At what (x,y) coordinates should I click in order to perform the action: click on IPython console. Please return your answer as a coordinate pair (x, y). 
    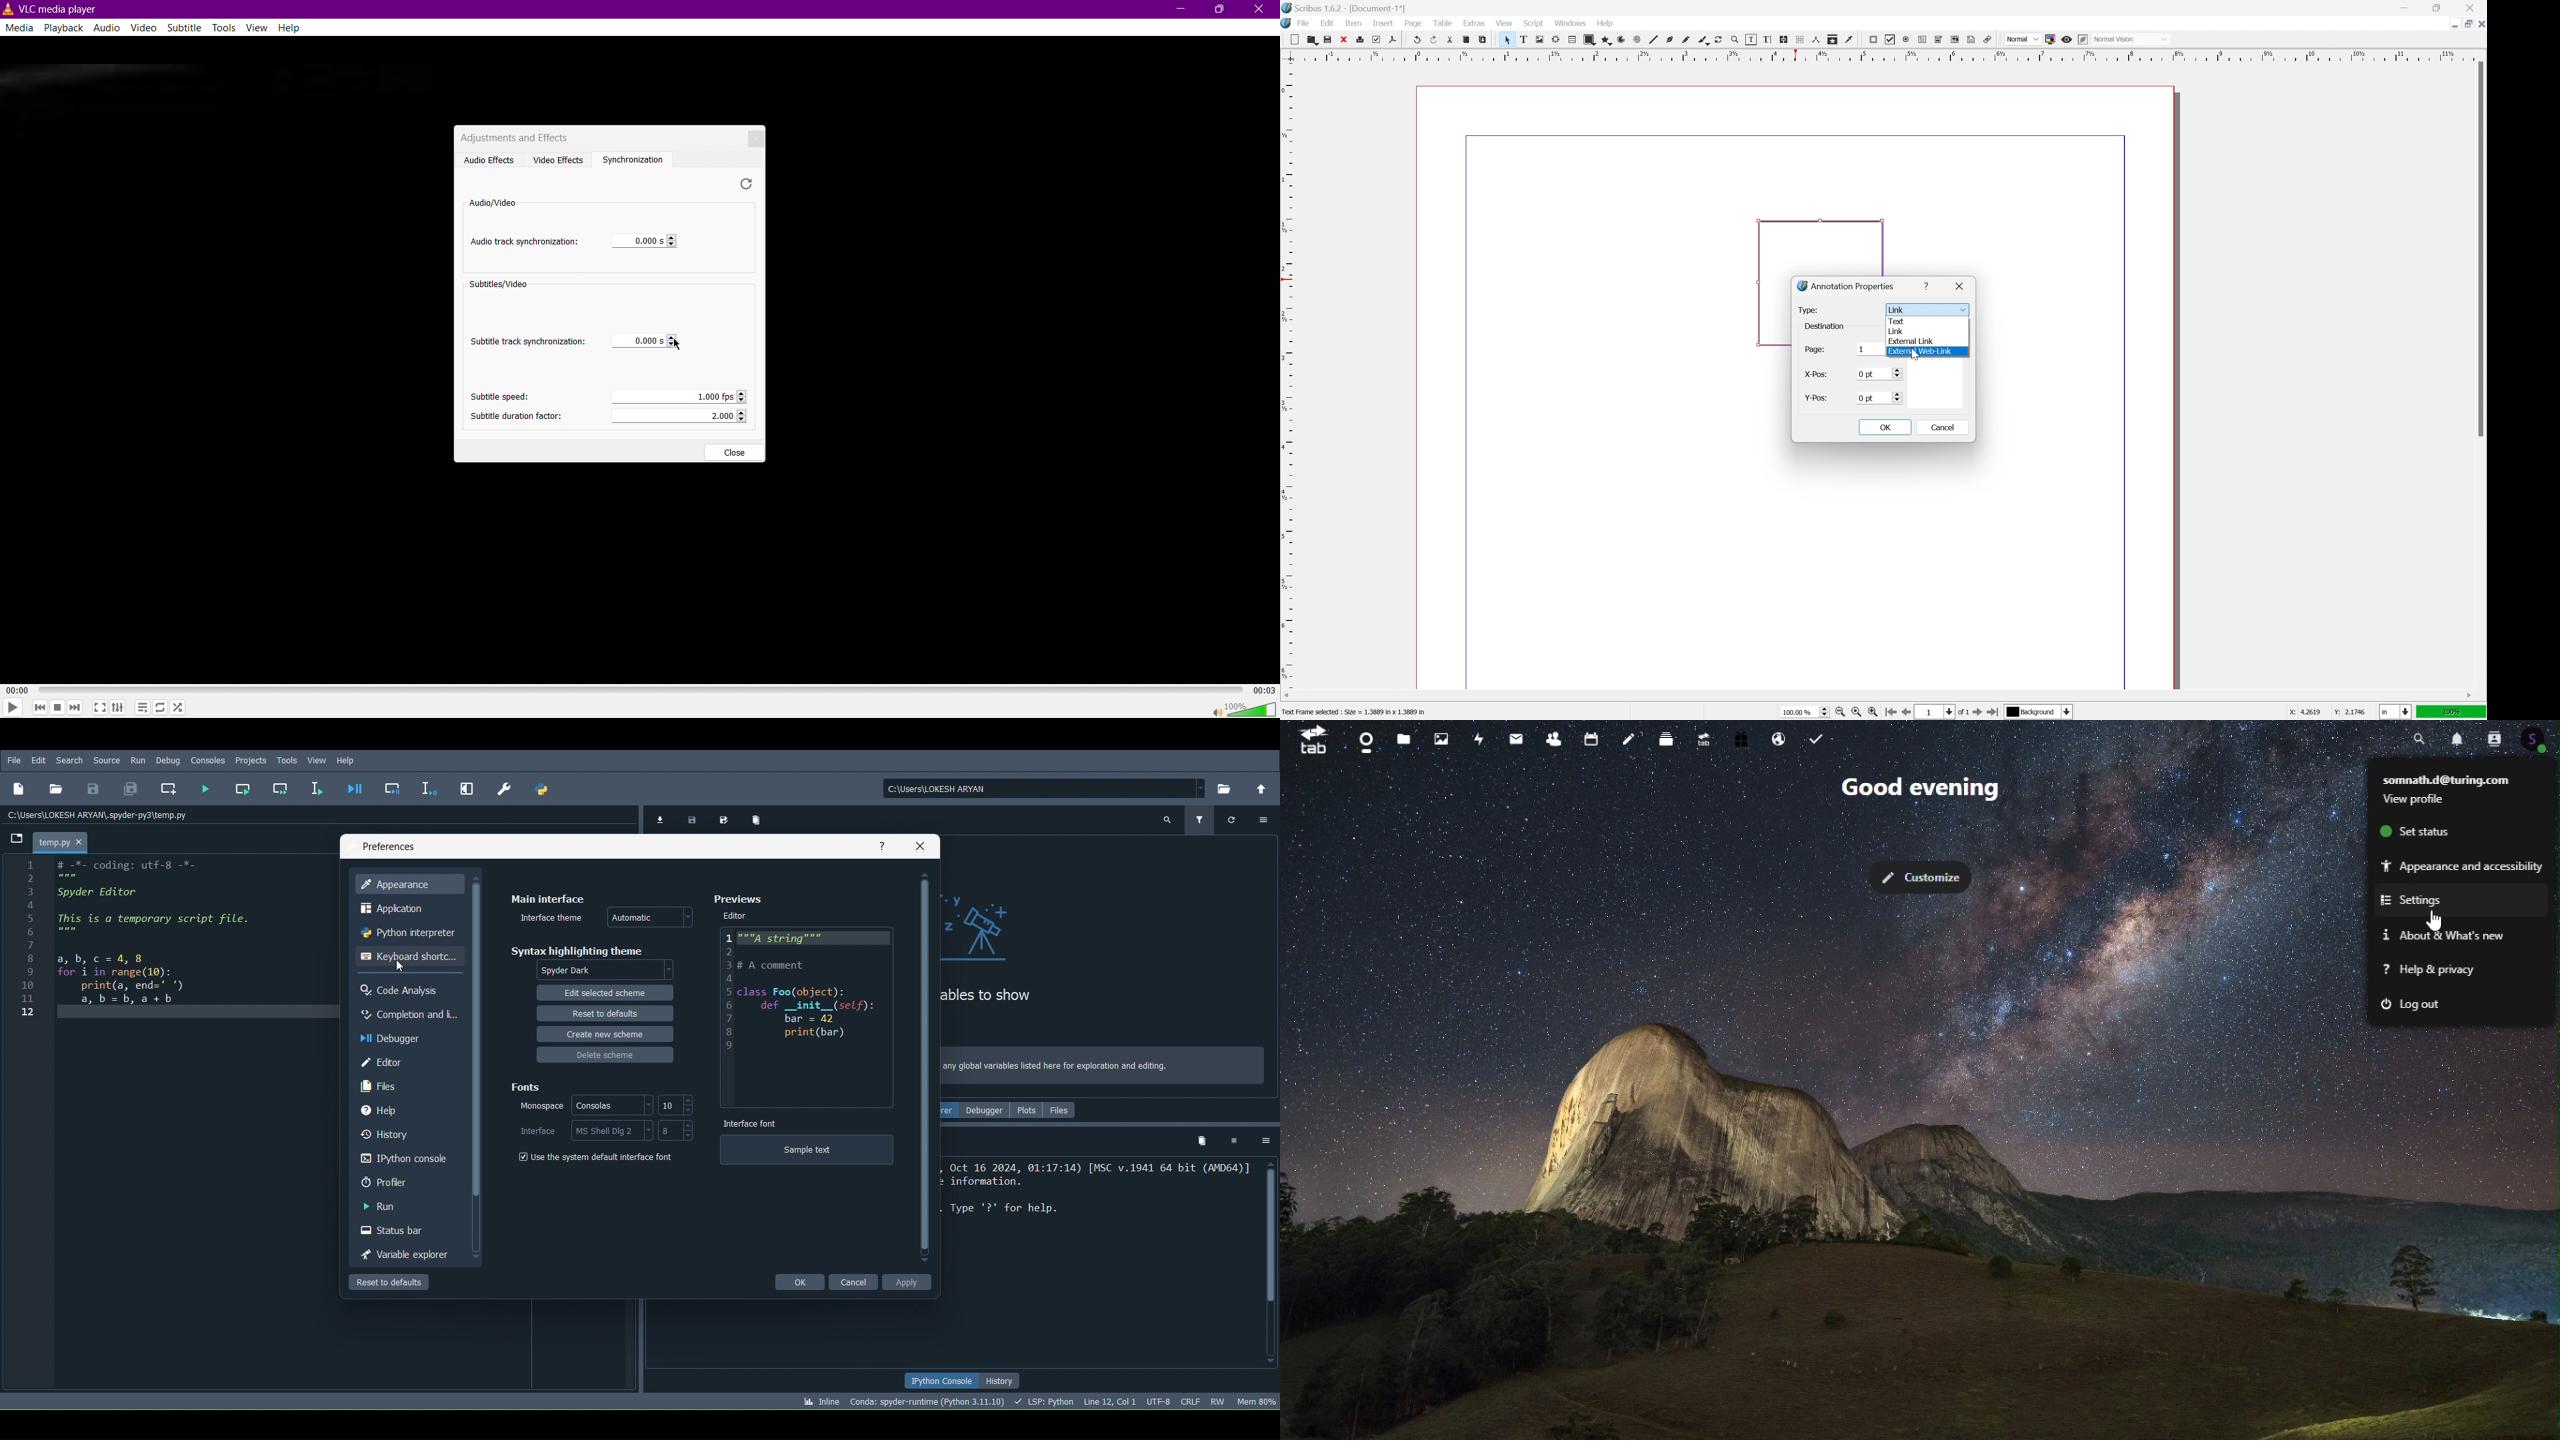
    Looking at the image, I should click on (401, 1158).